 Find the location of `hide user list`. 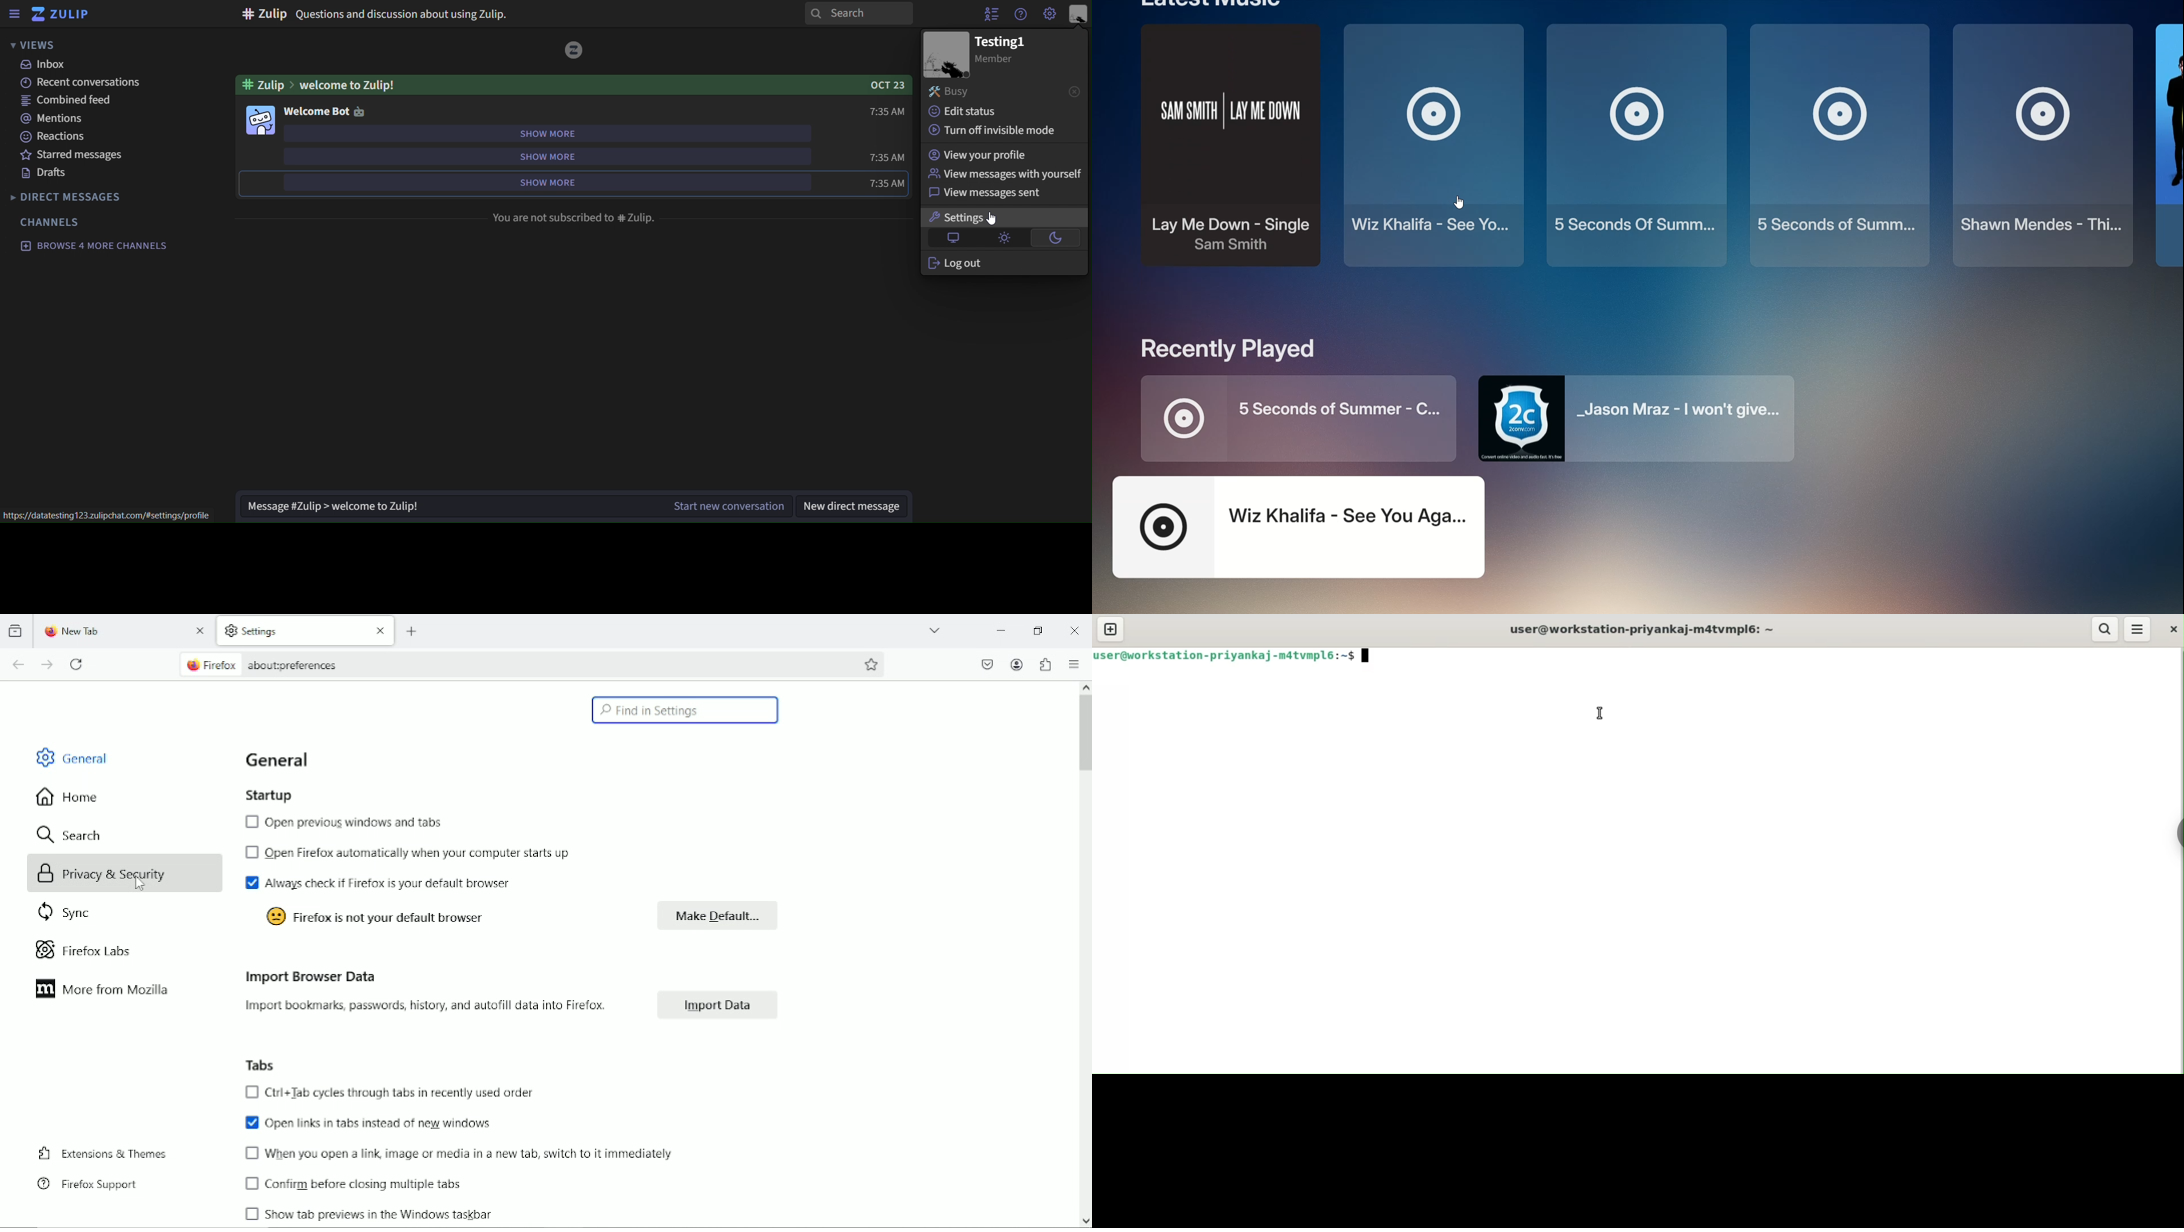

hide user list is located at coordinates (990, 12).